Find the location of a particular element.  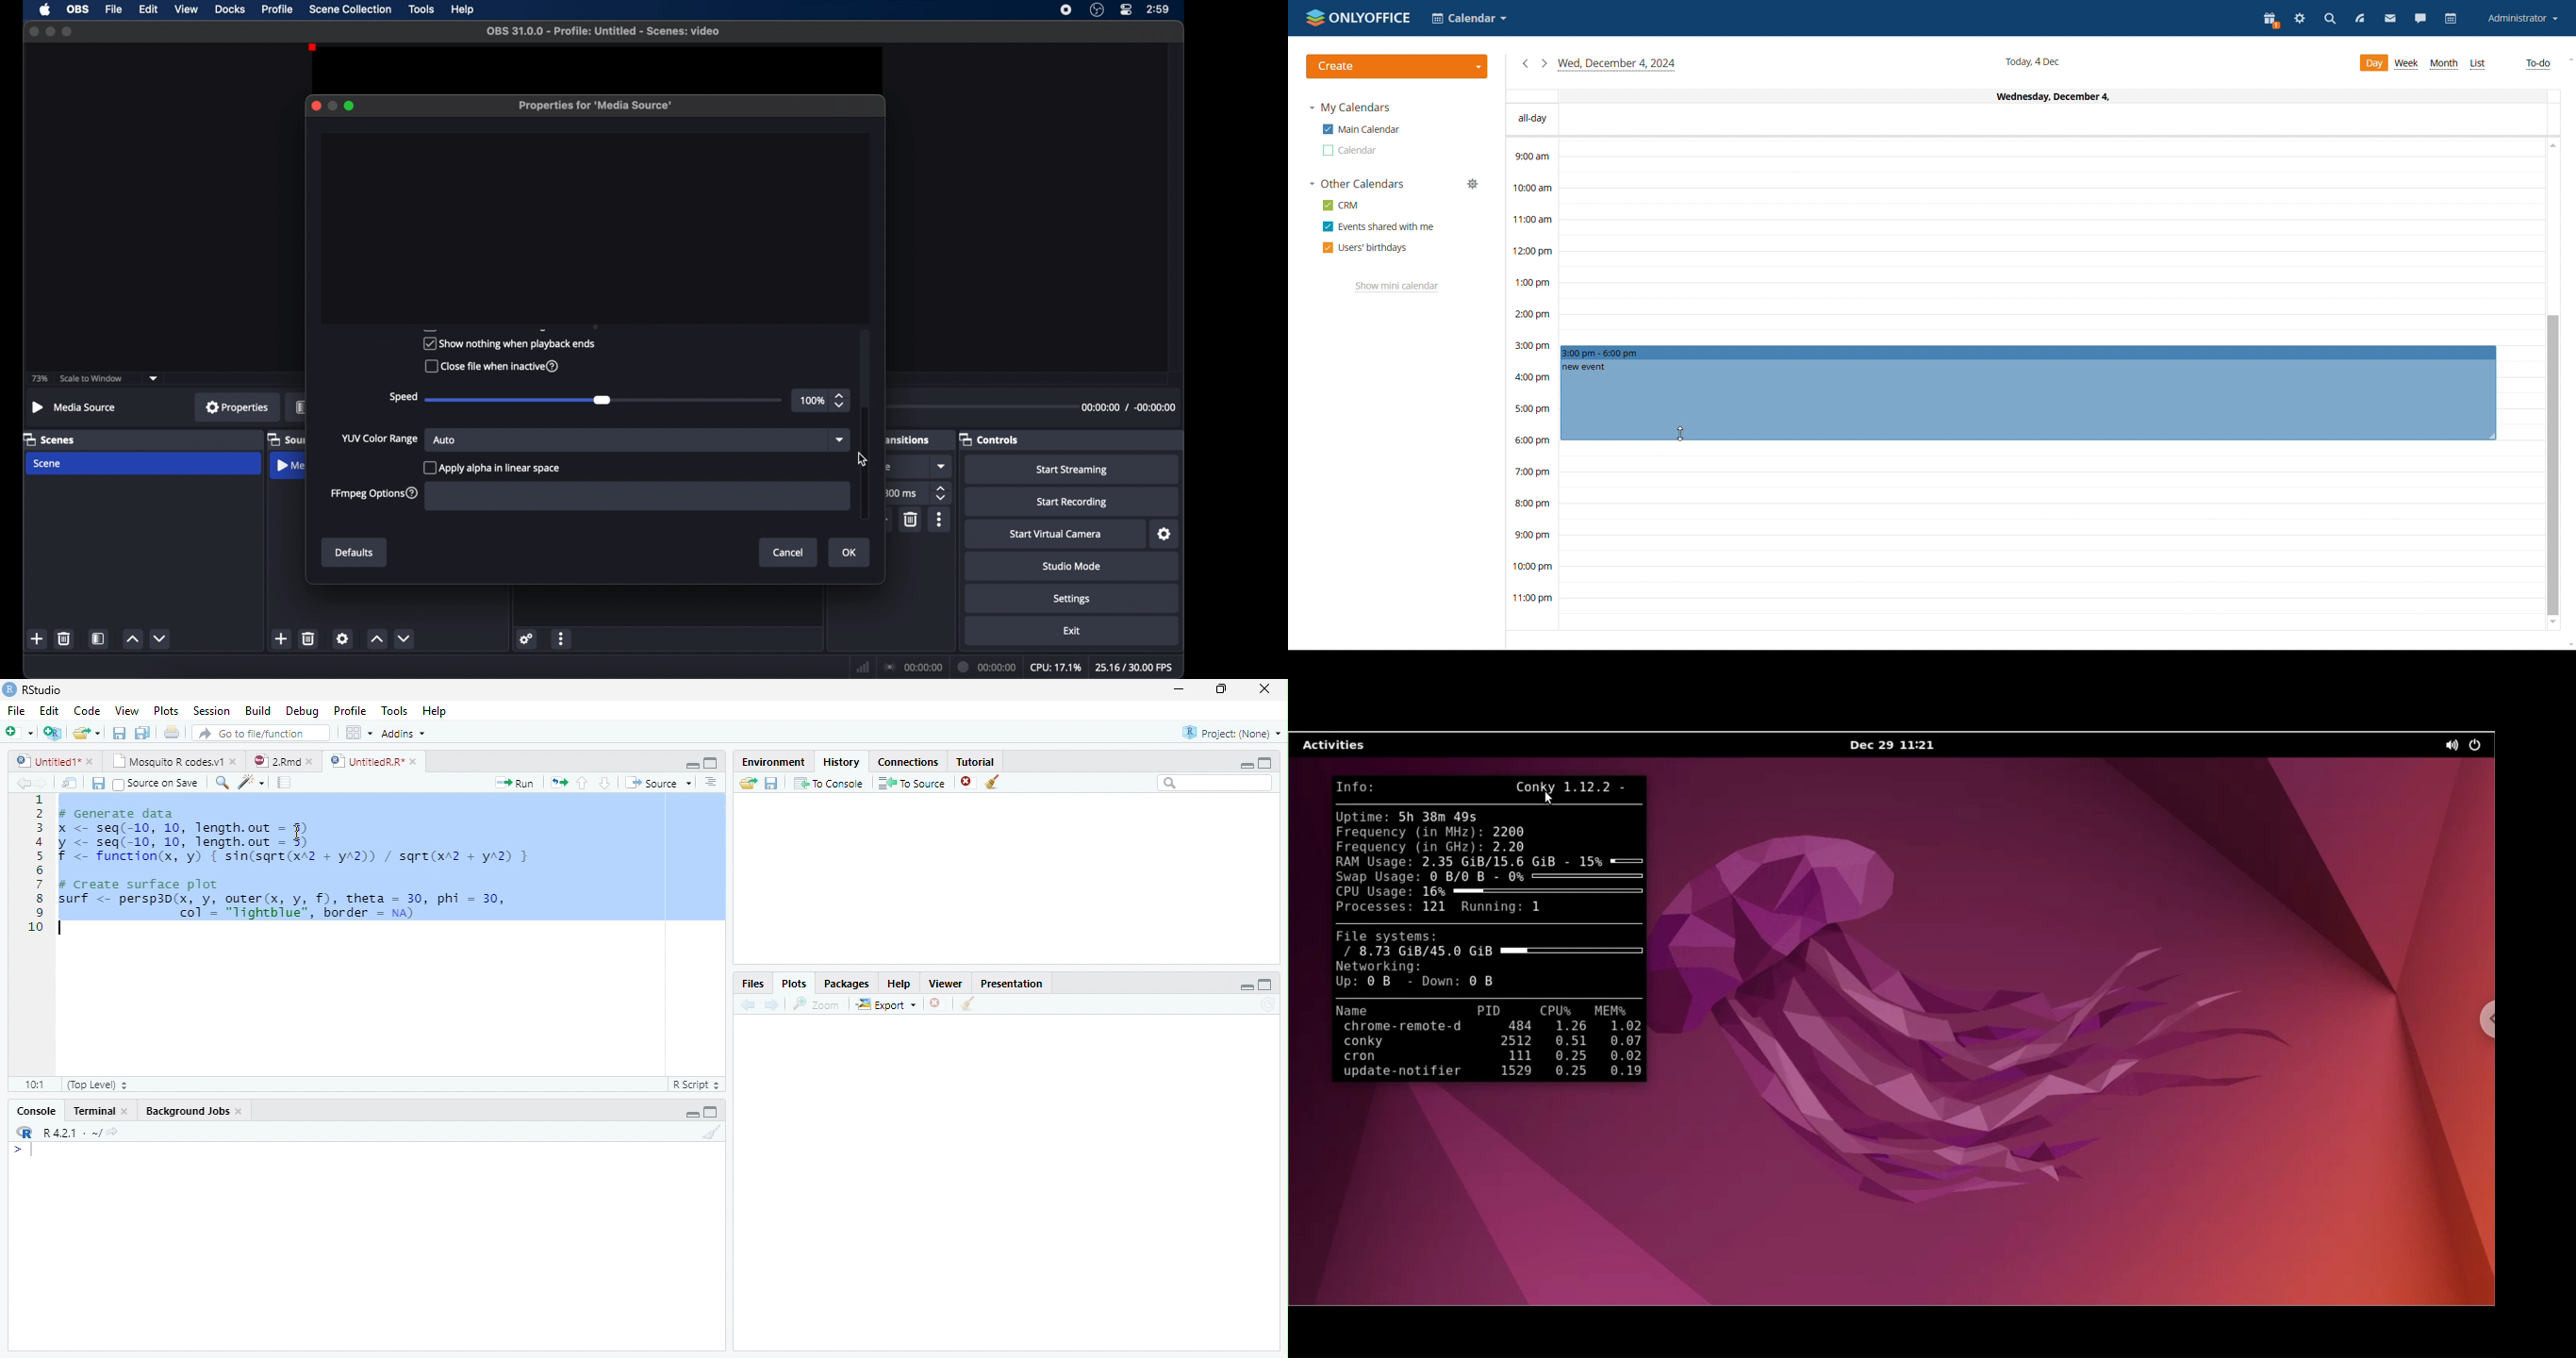

Packages is located at coordinates (847, 983).